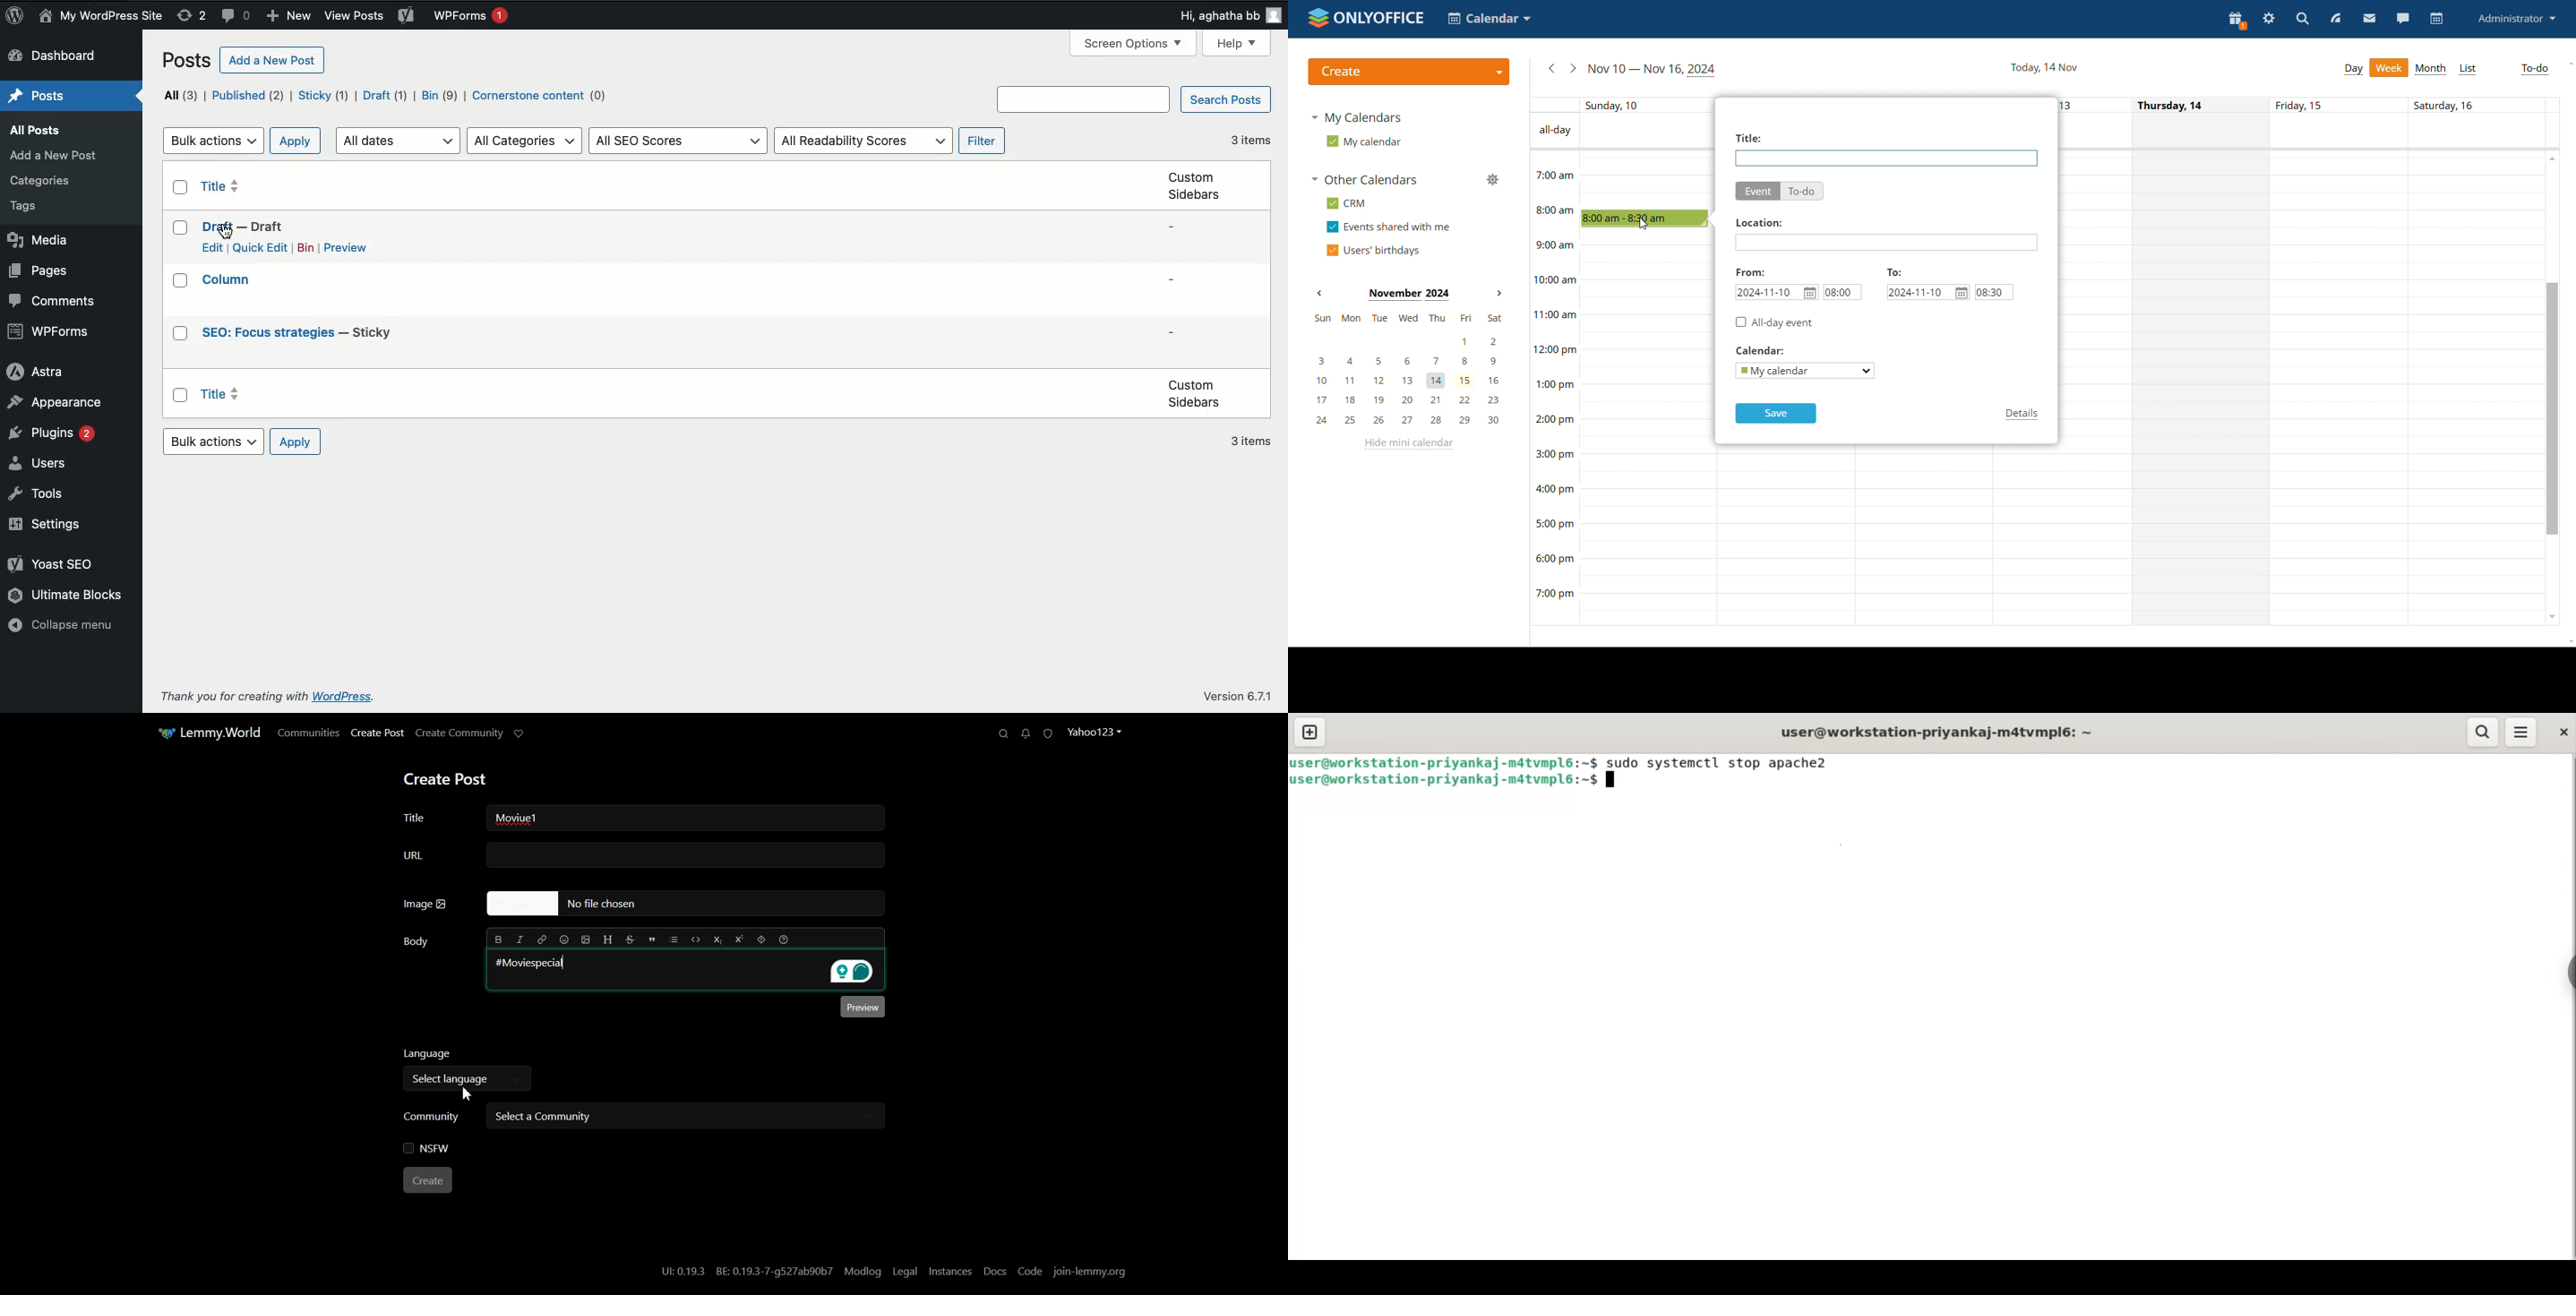 The width and height of the screenshot is (2576, 1316). What do you see at coordinates (2043, 105) in the screenshot?
I see `indiviual date` at bounding box center [2043, 105].